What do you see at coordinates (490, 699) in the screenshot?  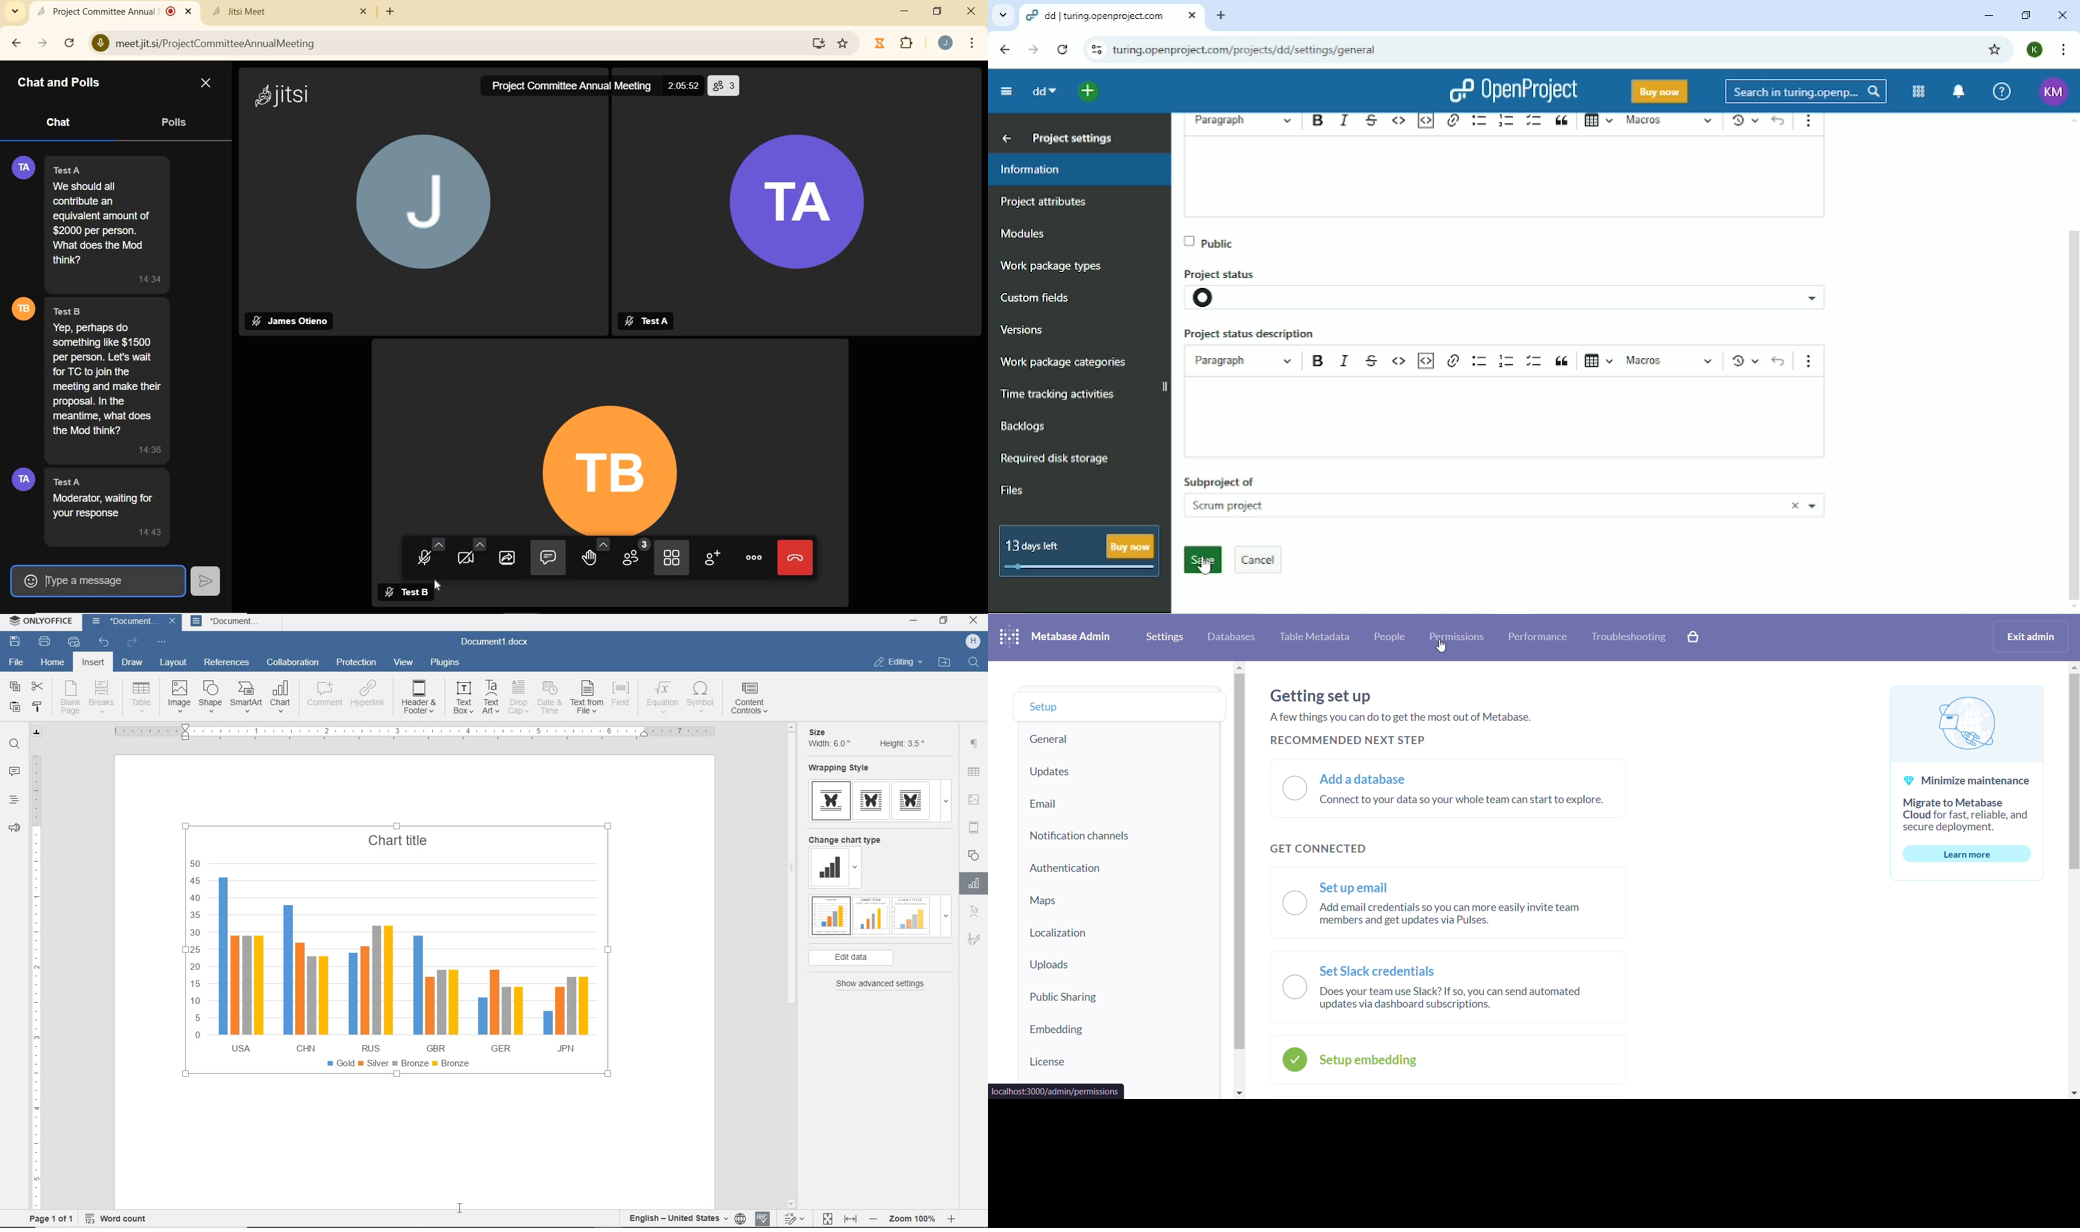 I see `text art` at bounding box center [490, 699].